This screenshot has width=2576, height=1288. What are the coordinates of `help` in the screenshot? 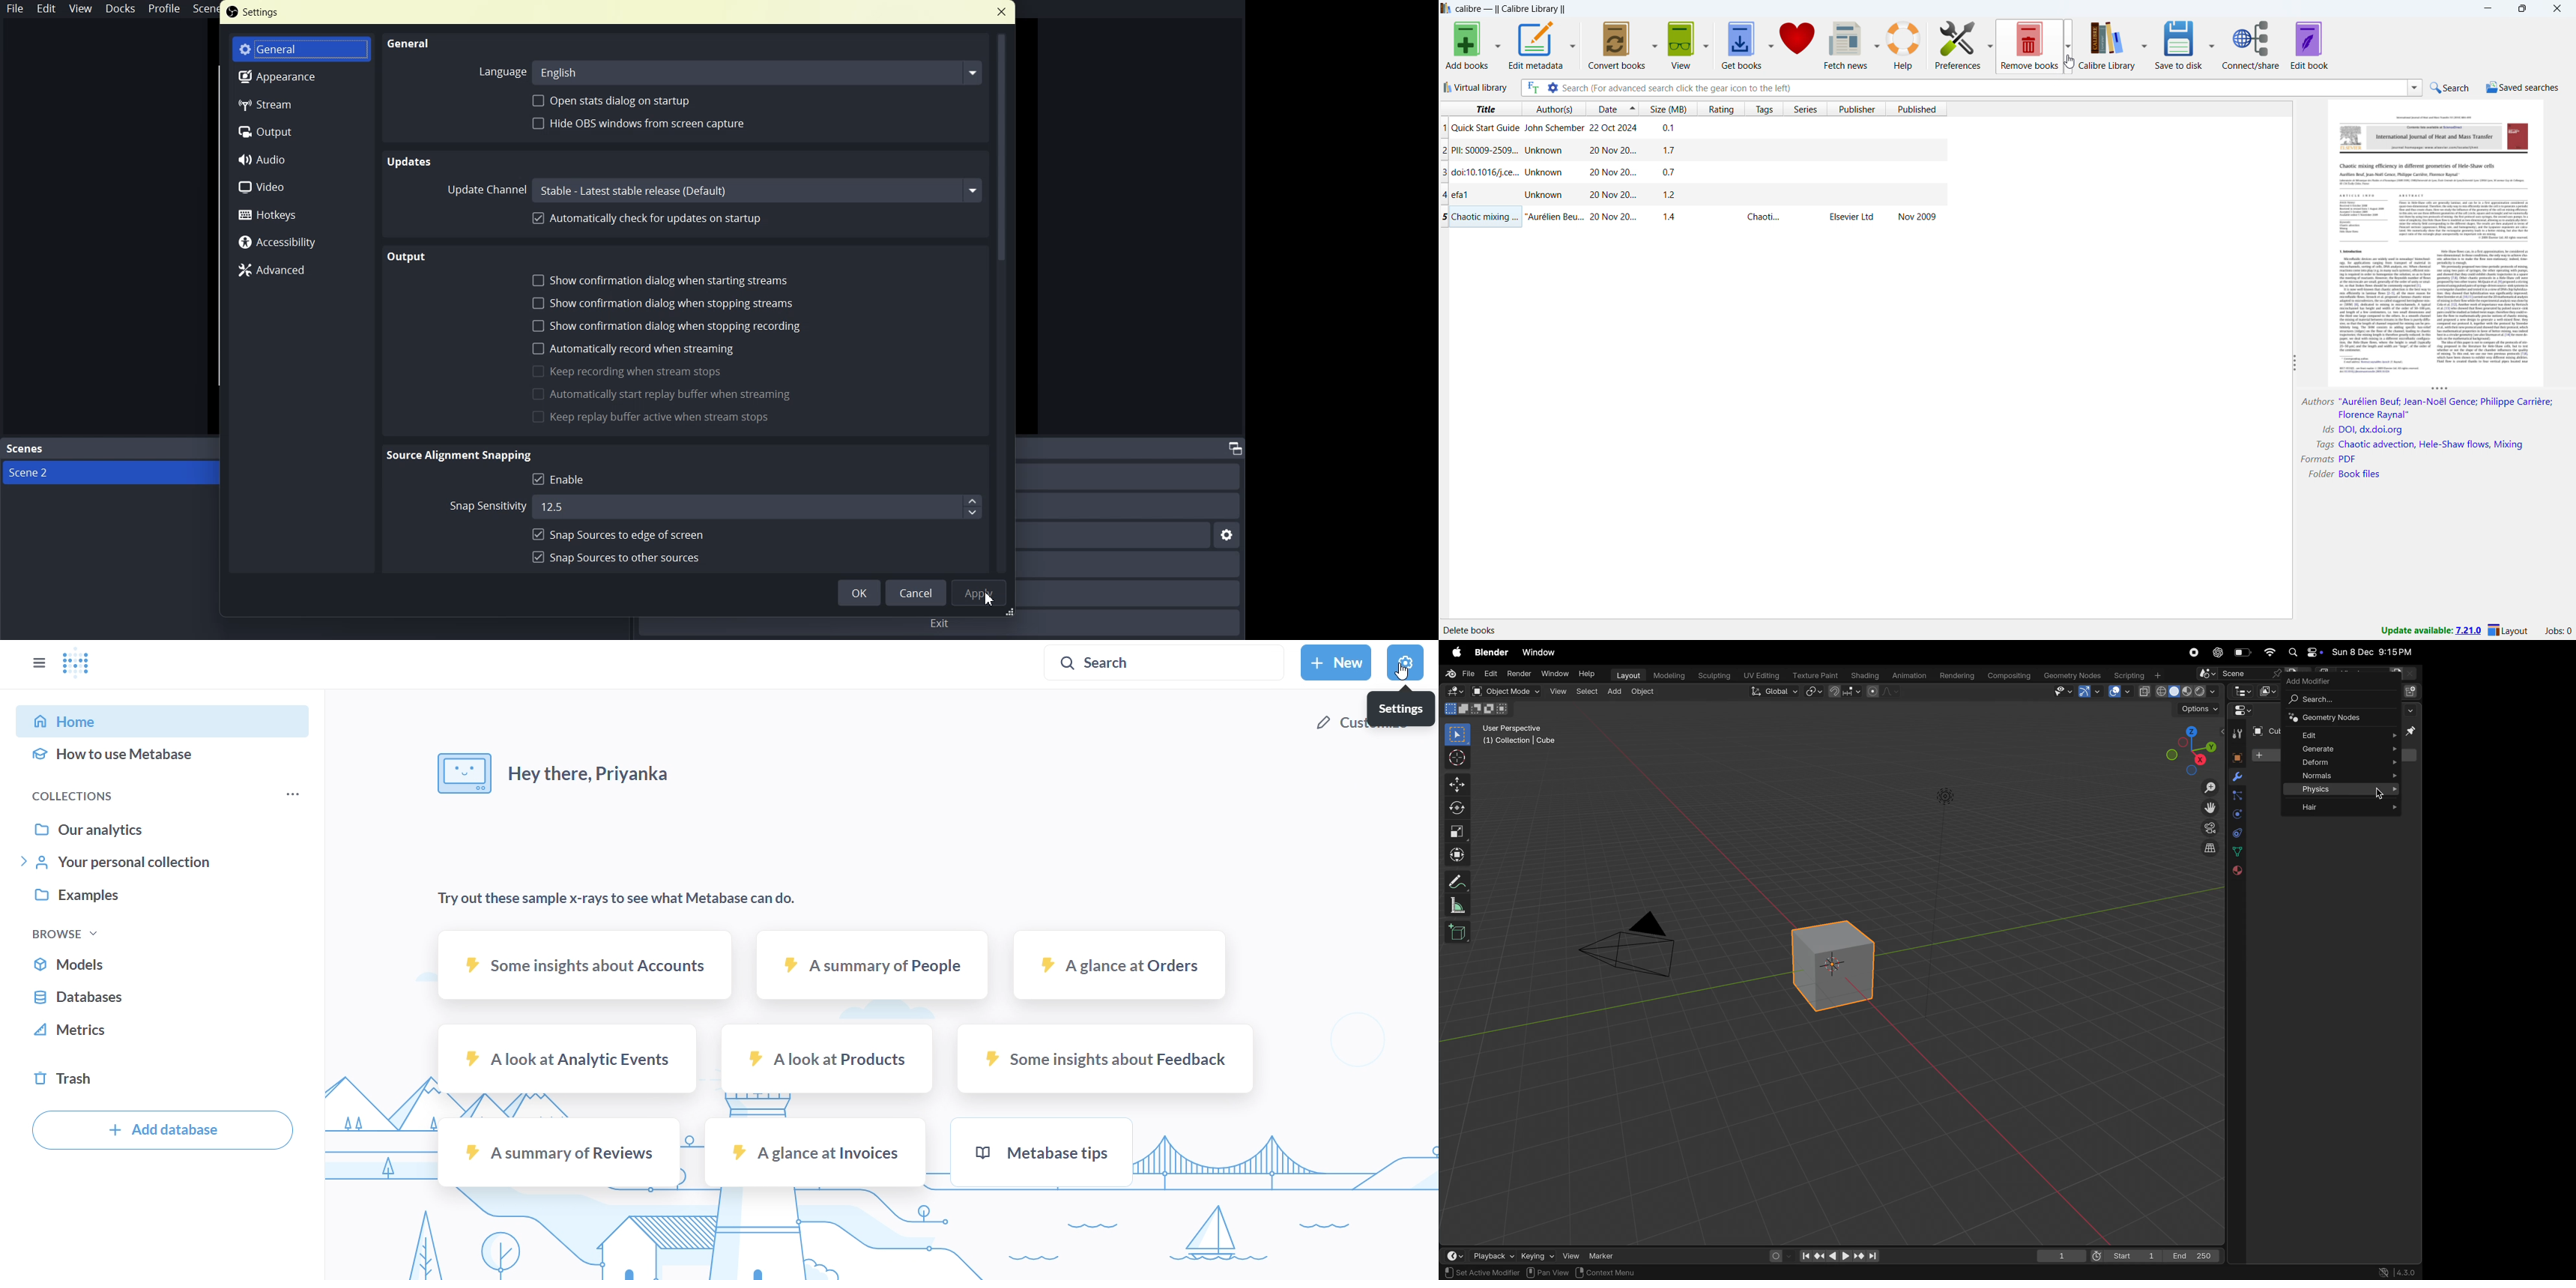 It's located at (1903, 47).